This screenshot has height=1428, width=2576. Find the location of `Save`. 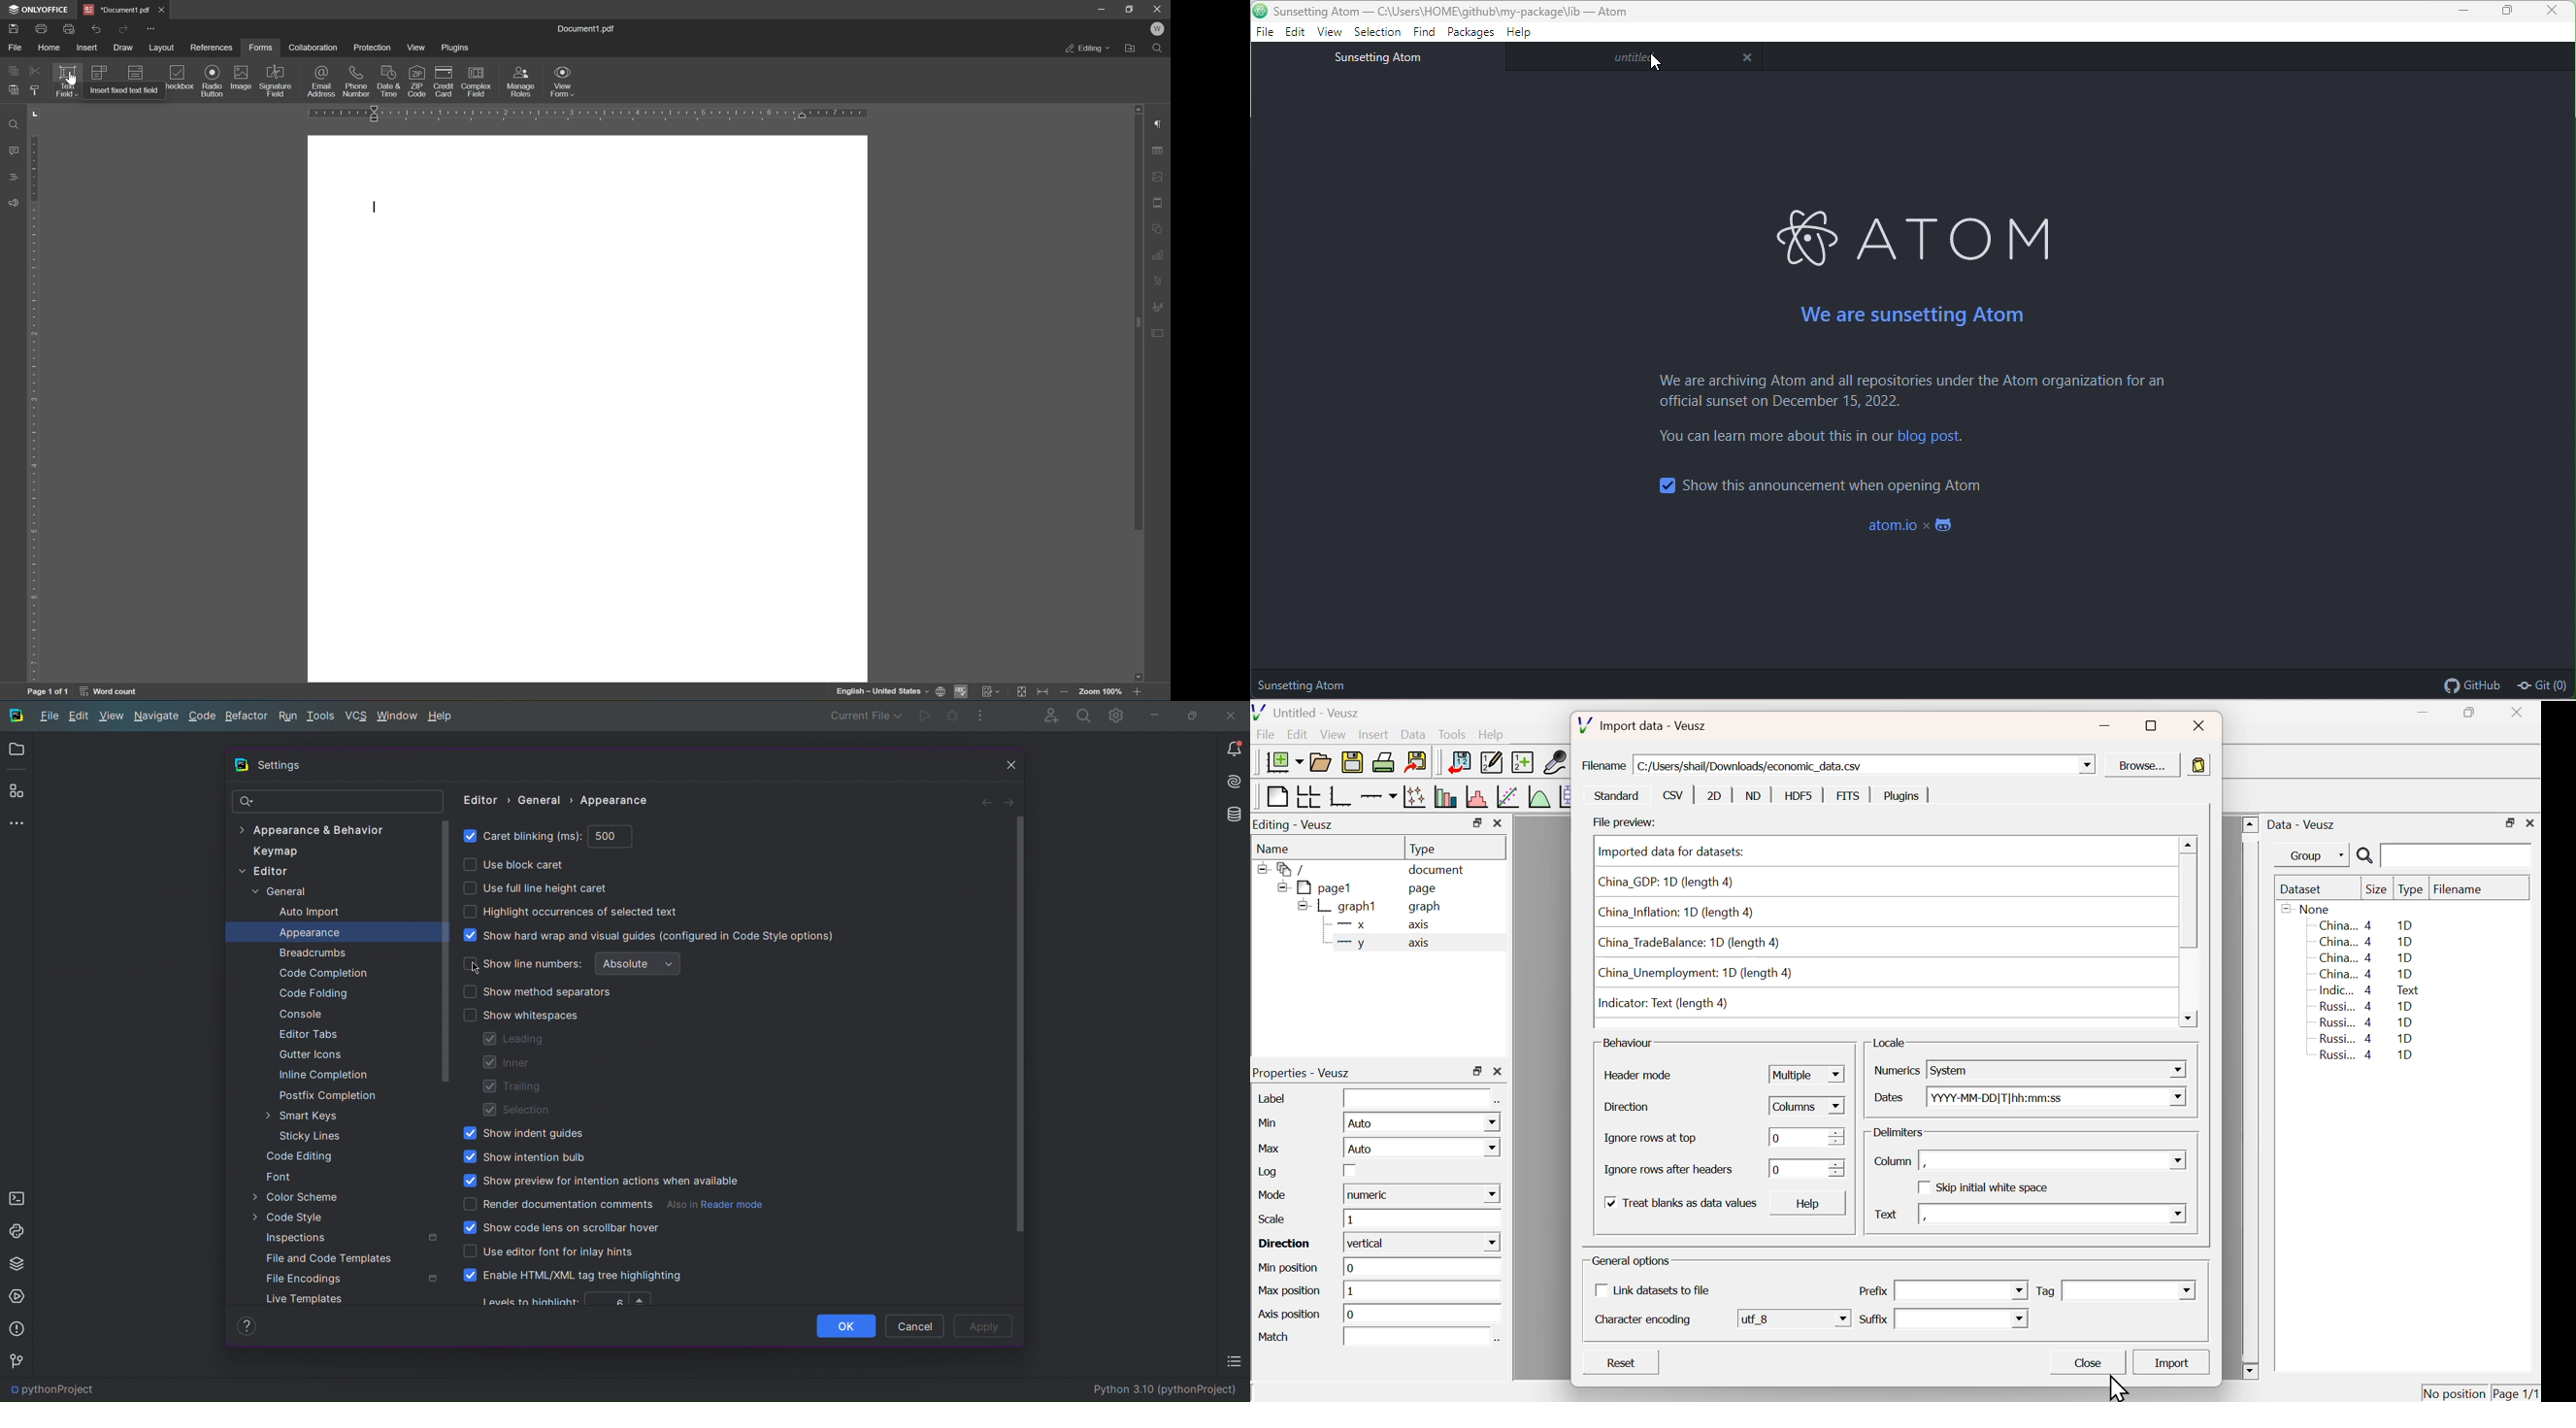

Save is located at coordinates (1352, 763).